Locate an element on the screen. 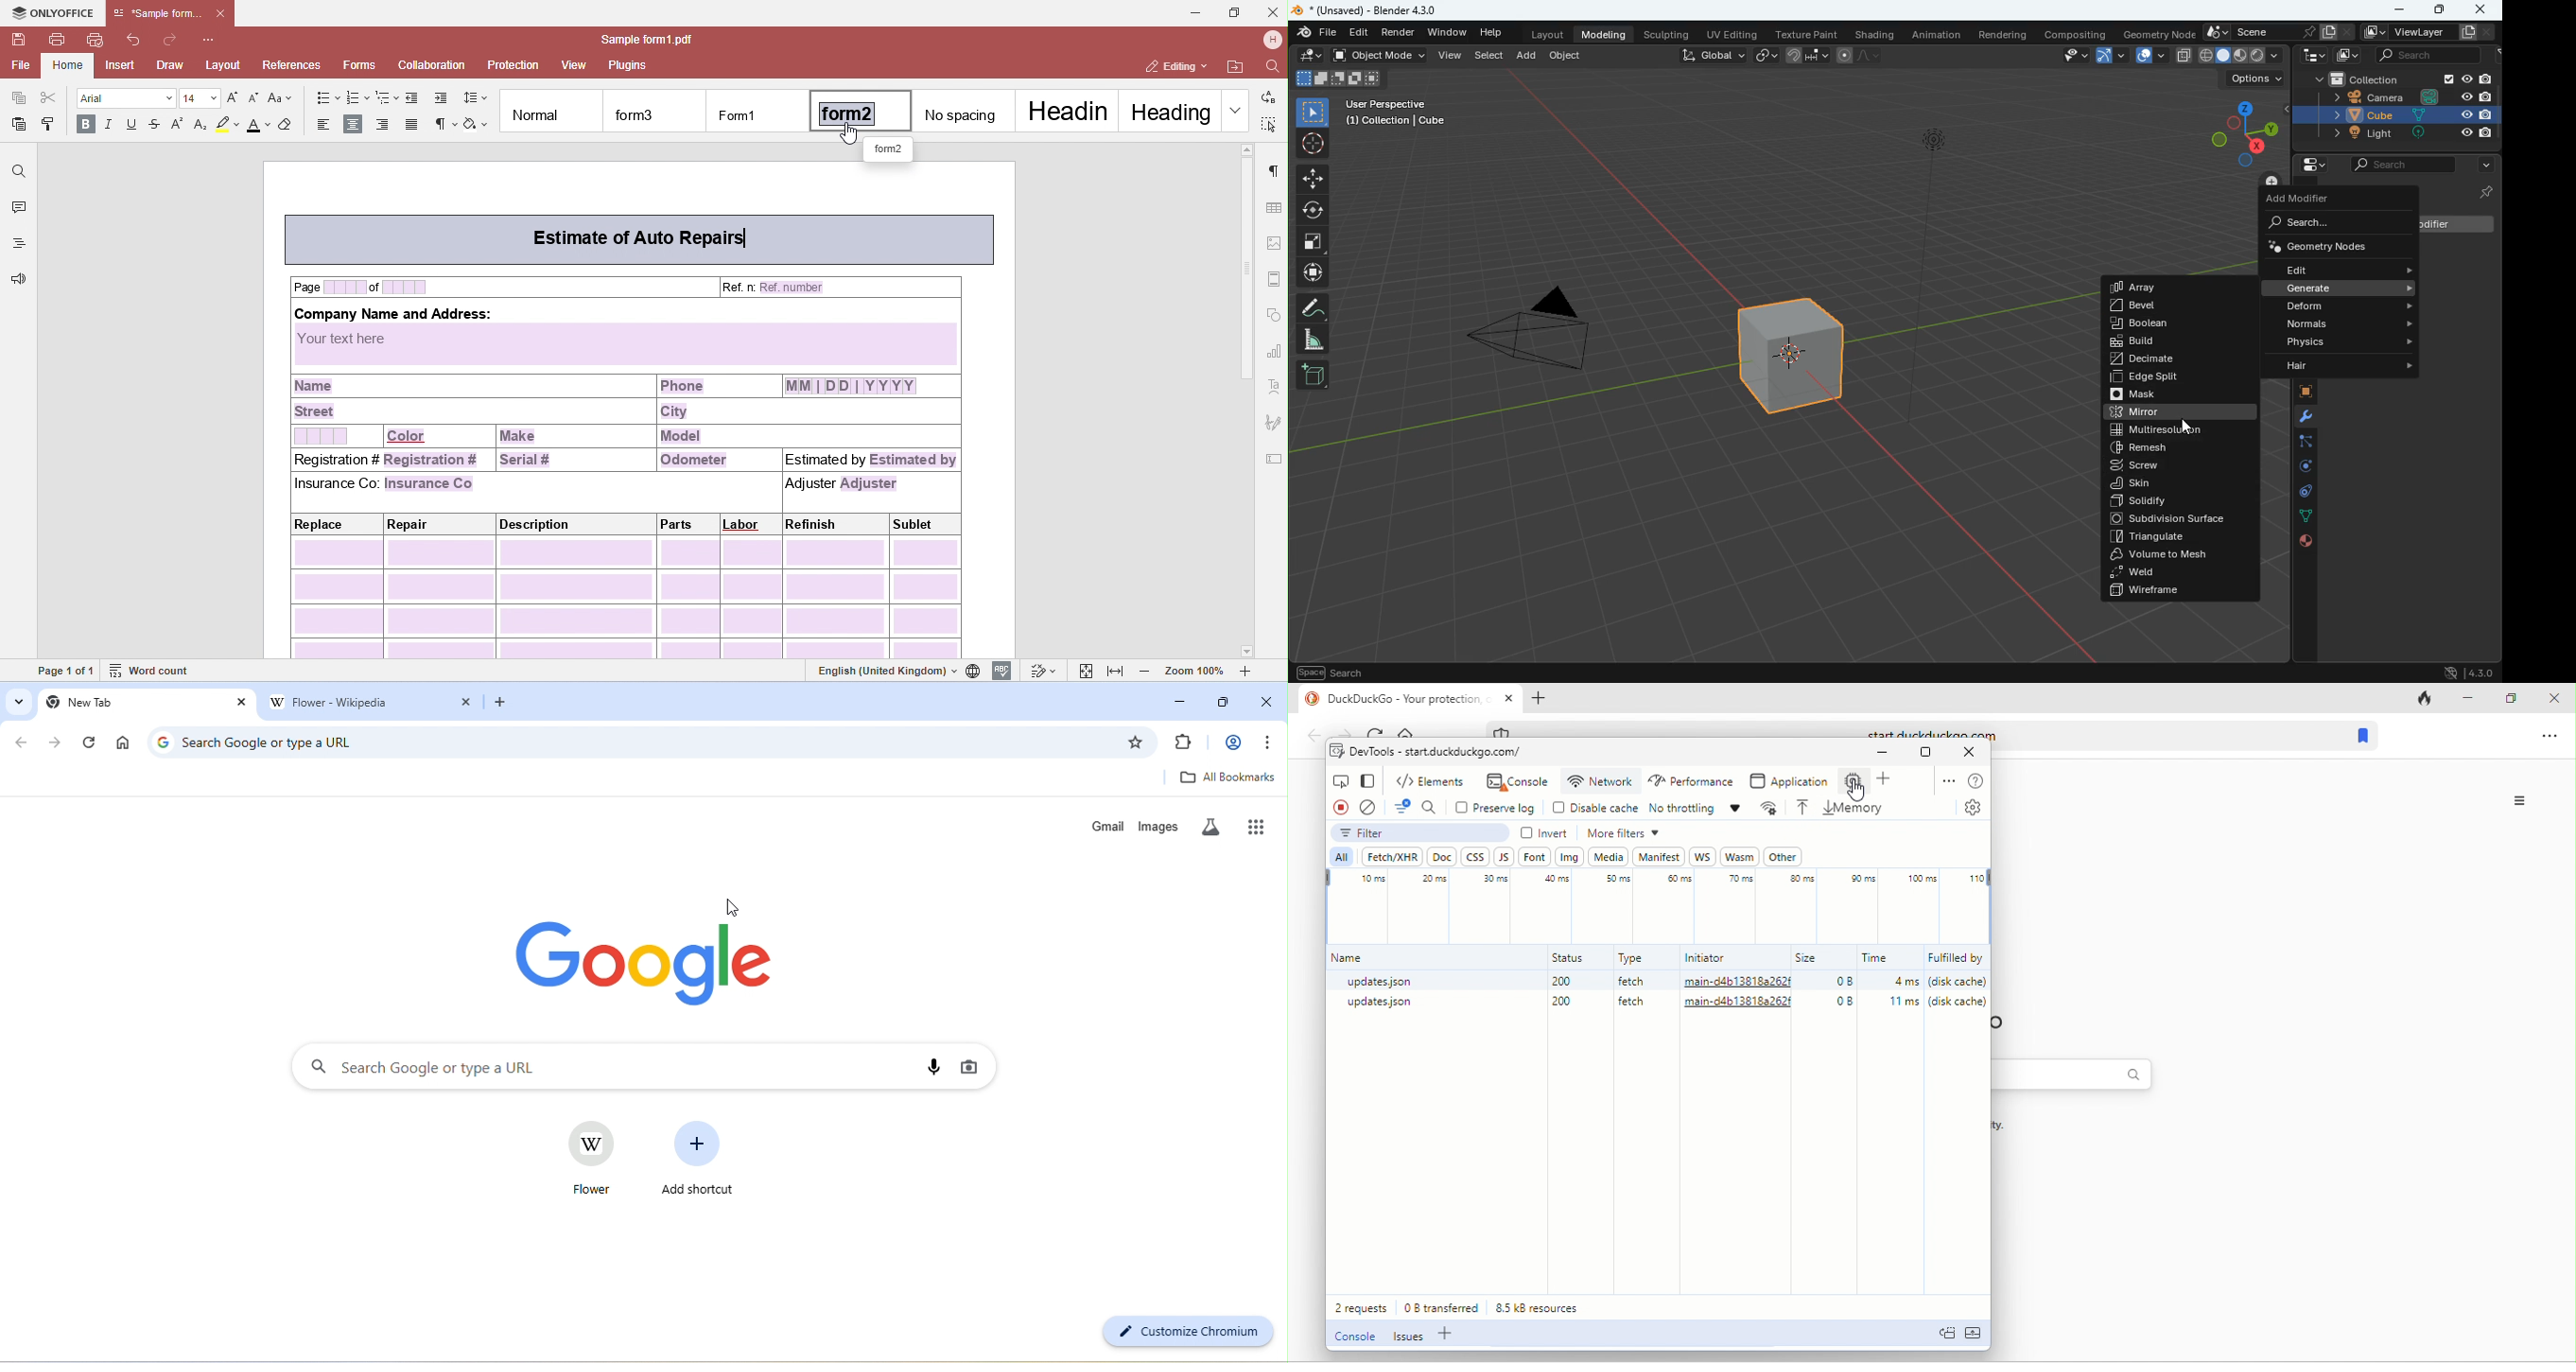  camera is located at coordinates (1545, 334).